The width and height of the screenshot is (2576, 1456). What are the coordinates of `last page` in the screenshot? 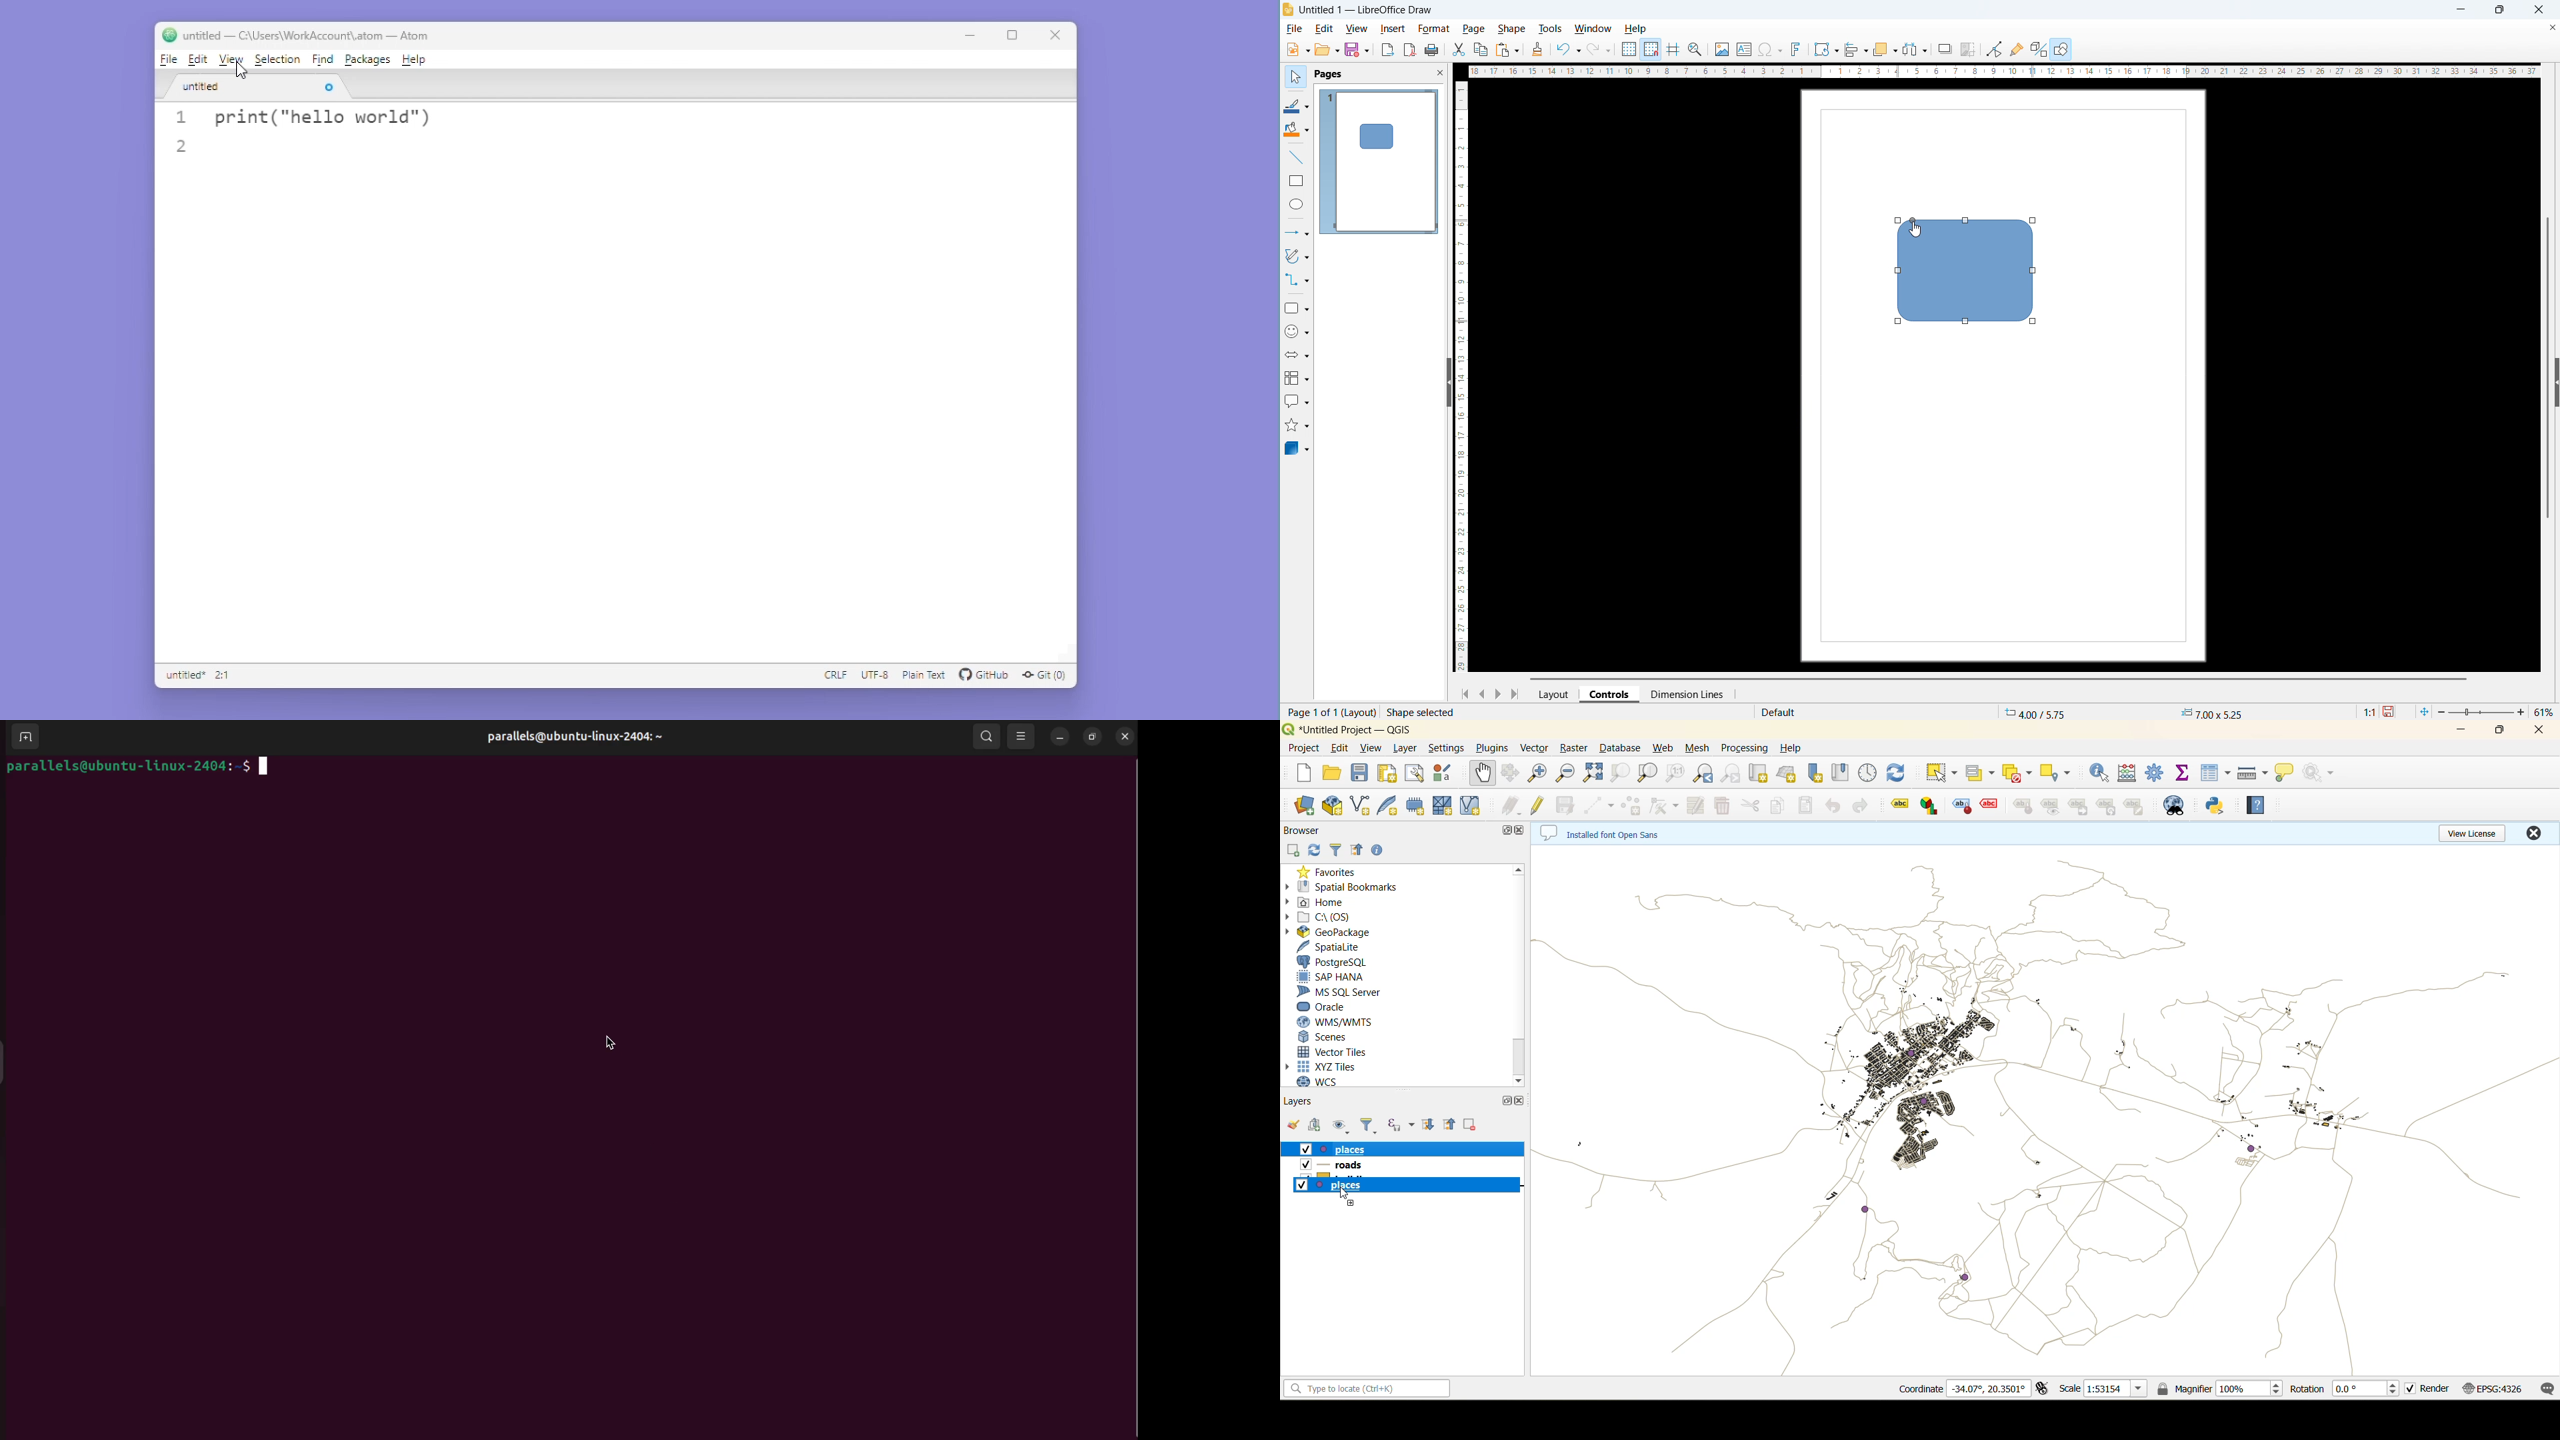 It's located at (1518, 694).